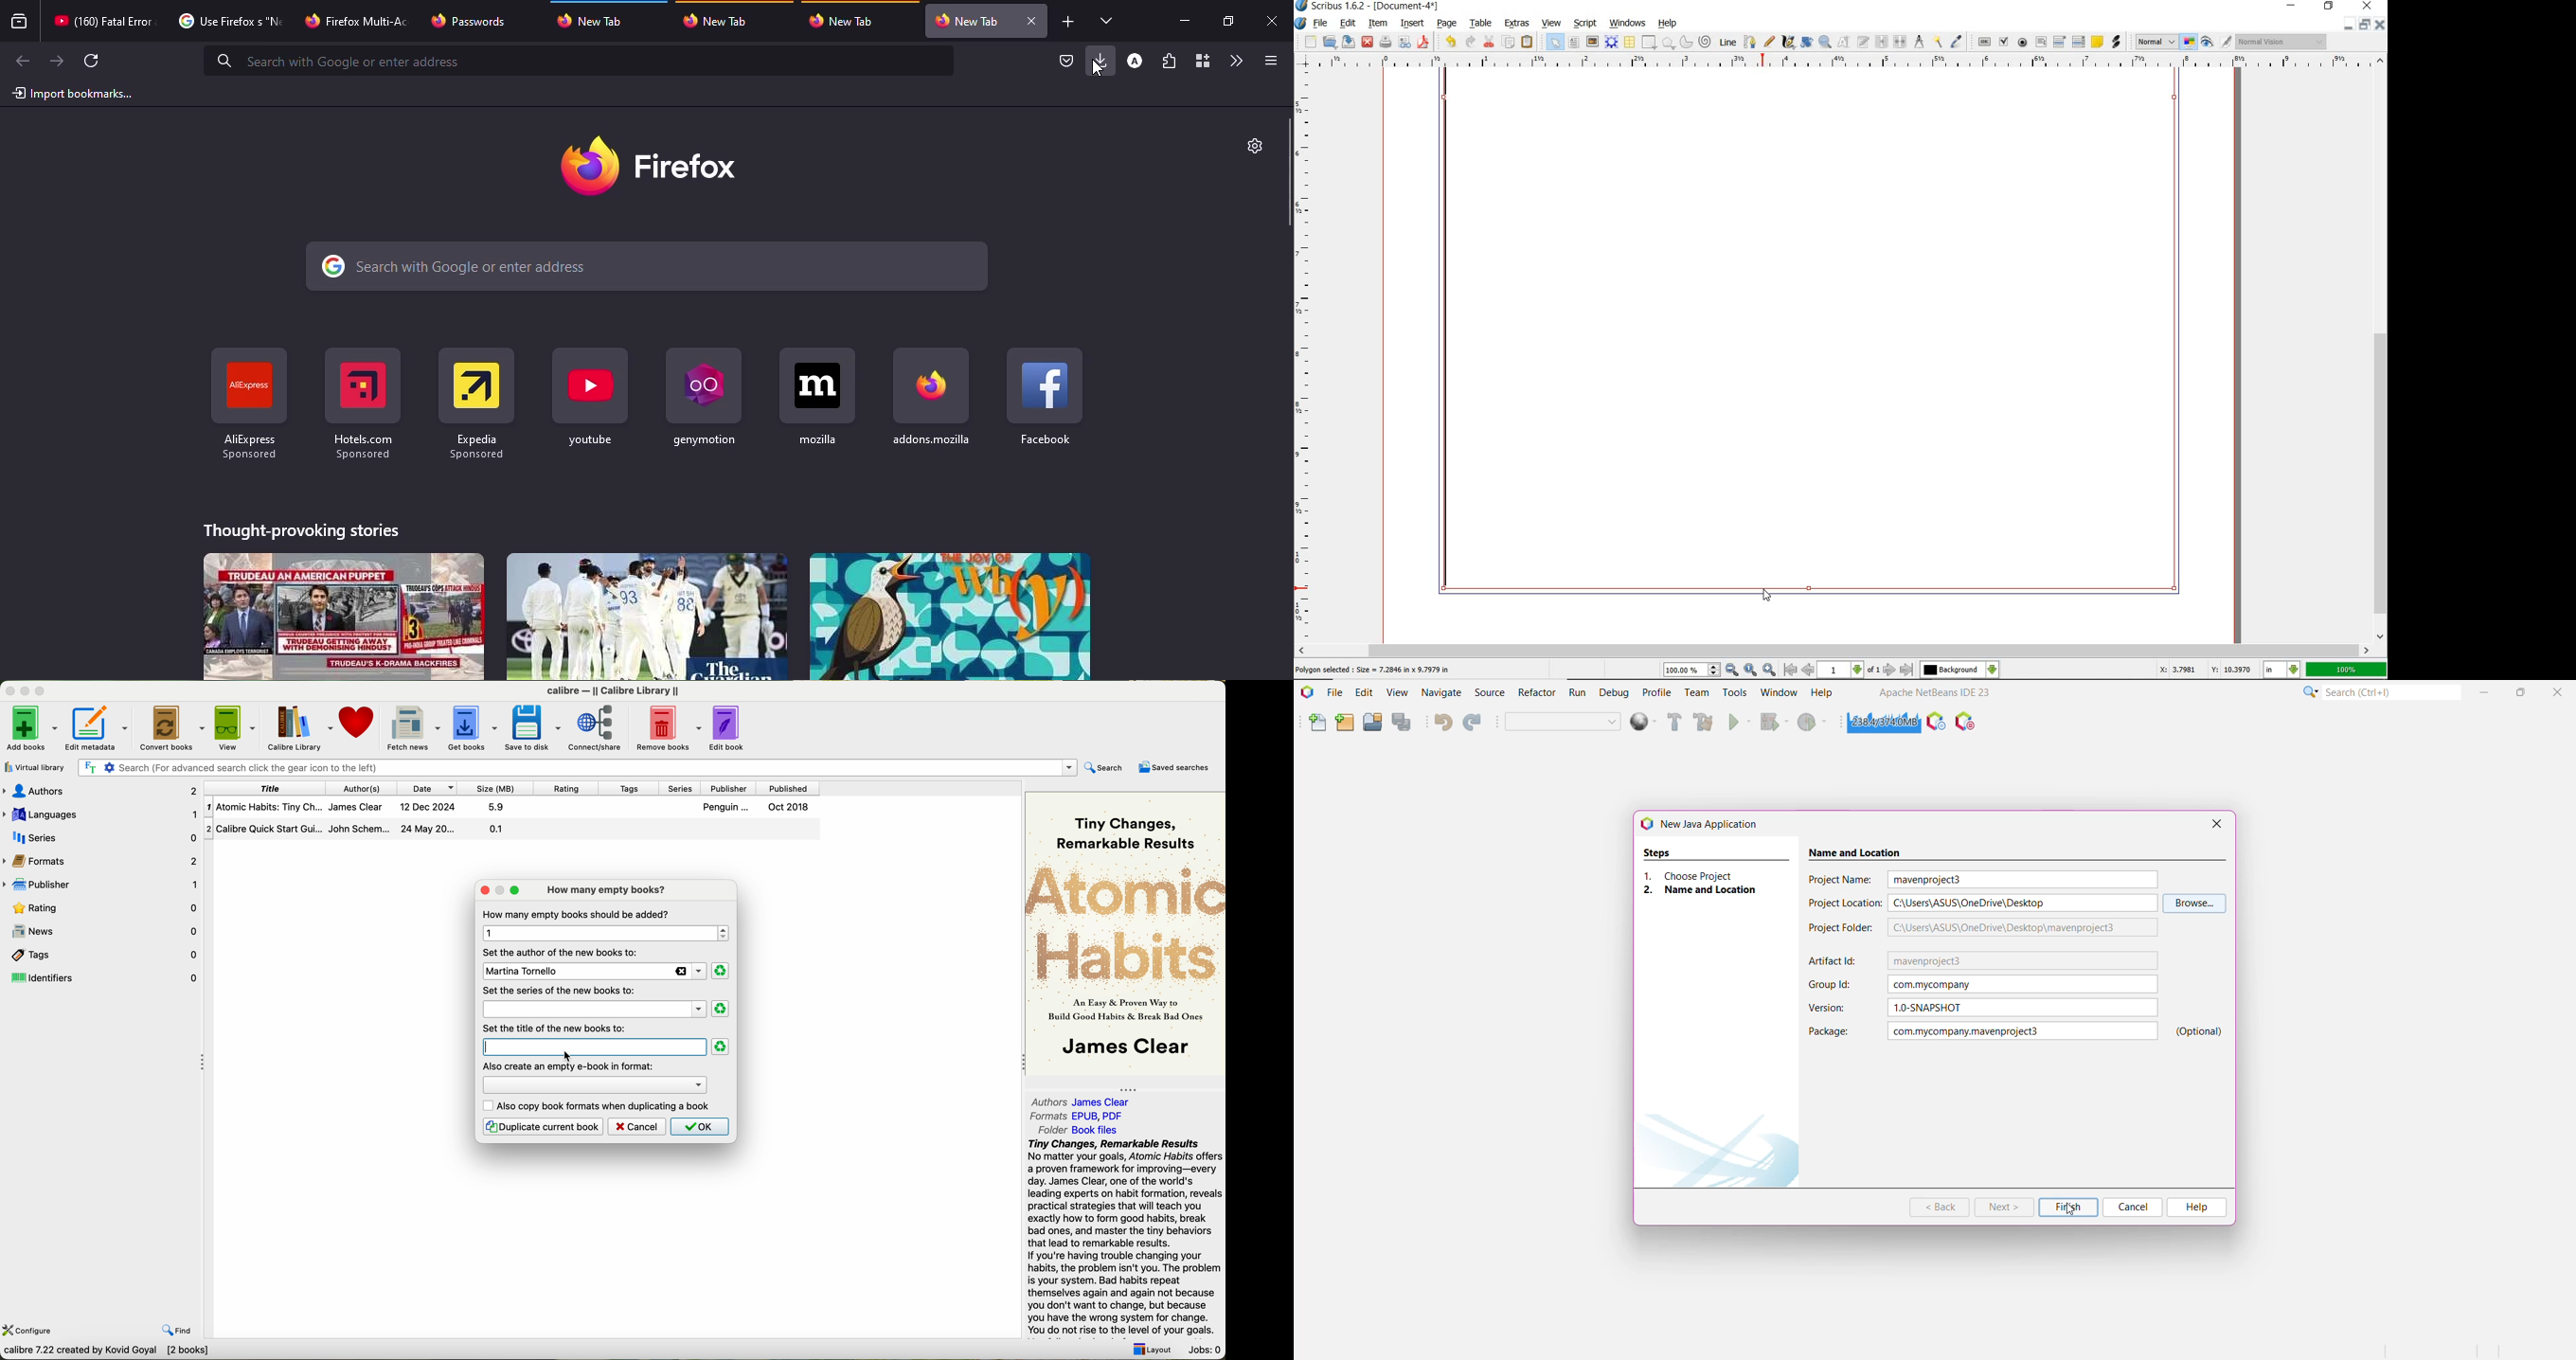 The height and width of the screenshot is (1372, 2576). I want to click on link text frames, so click(1880, 41).